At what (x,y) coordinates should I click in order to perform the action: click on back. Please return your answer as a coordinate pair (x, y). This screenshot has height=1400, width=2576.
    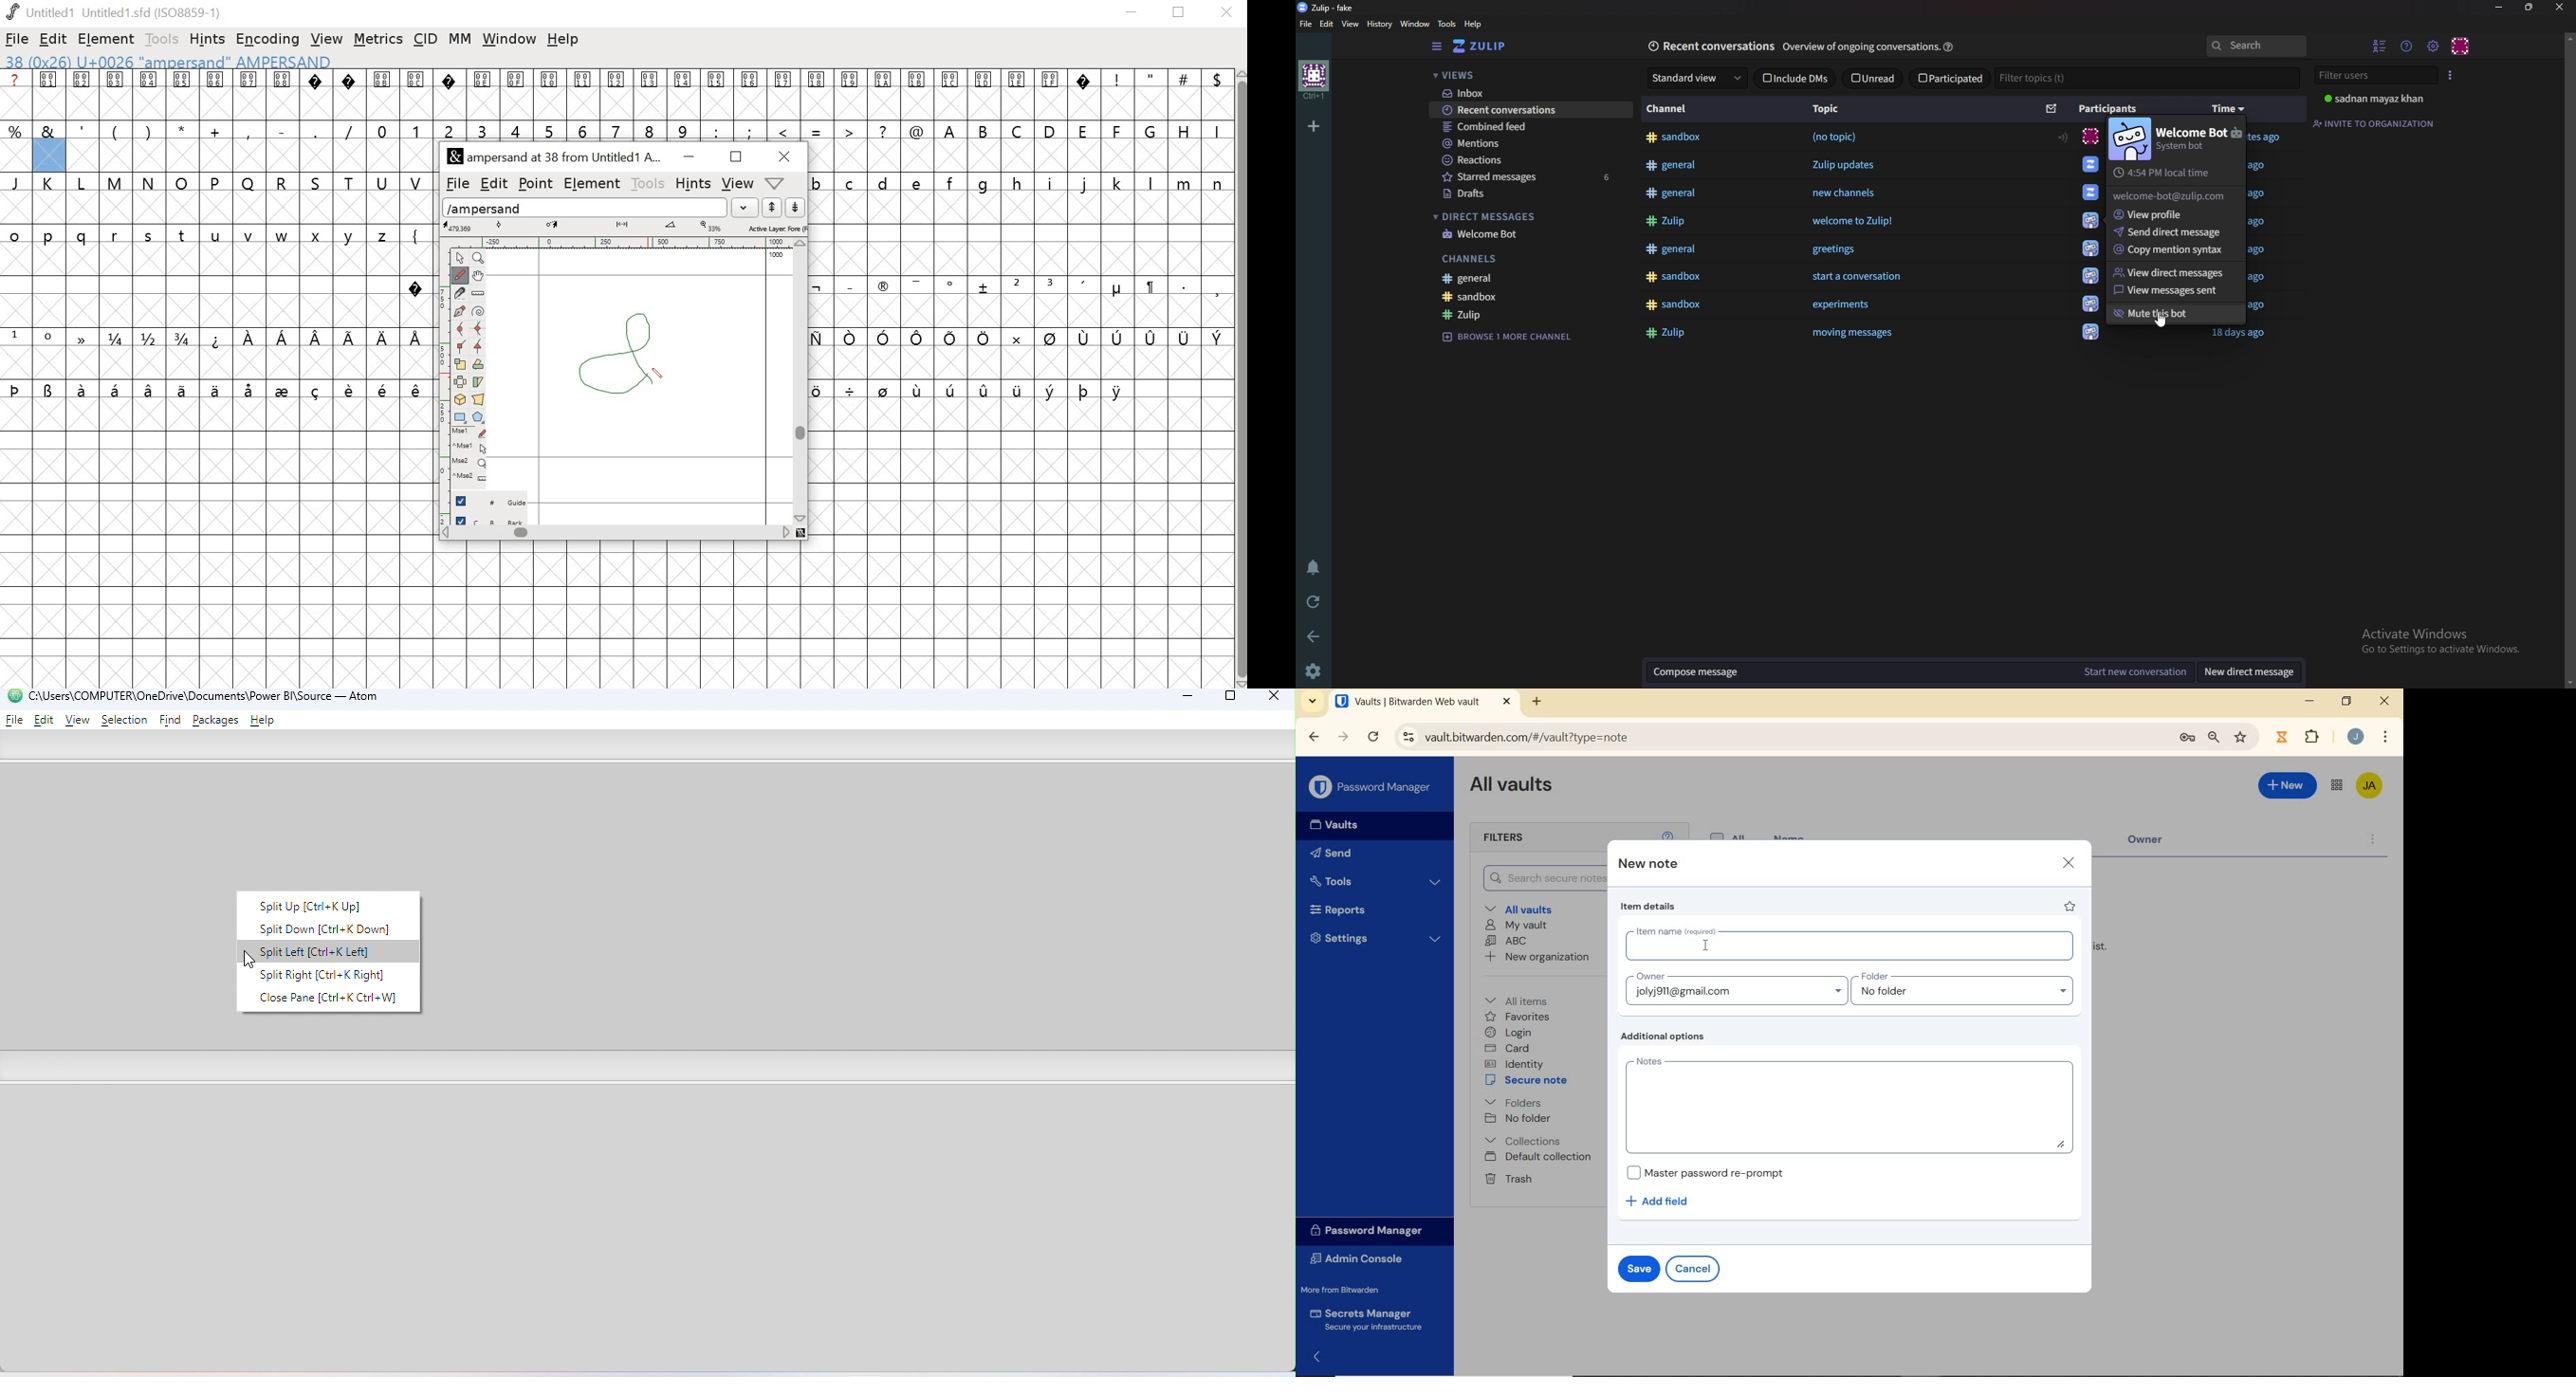
    Looking at the image, I should click on (1310, 635).